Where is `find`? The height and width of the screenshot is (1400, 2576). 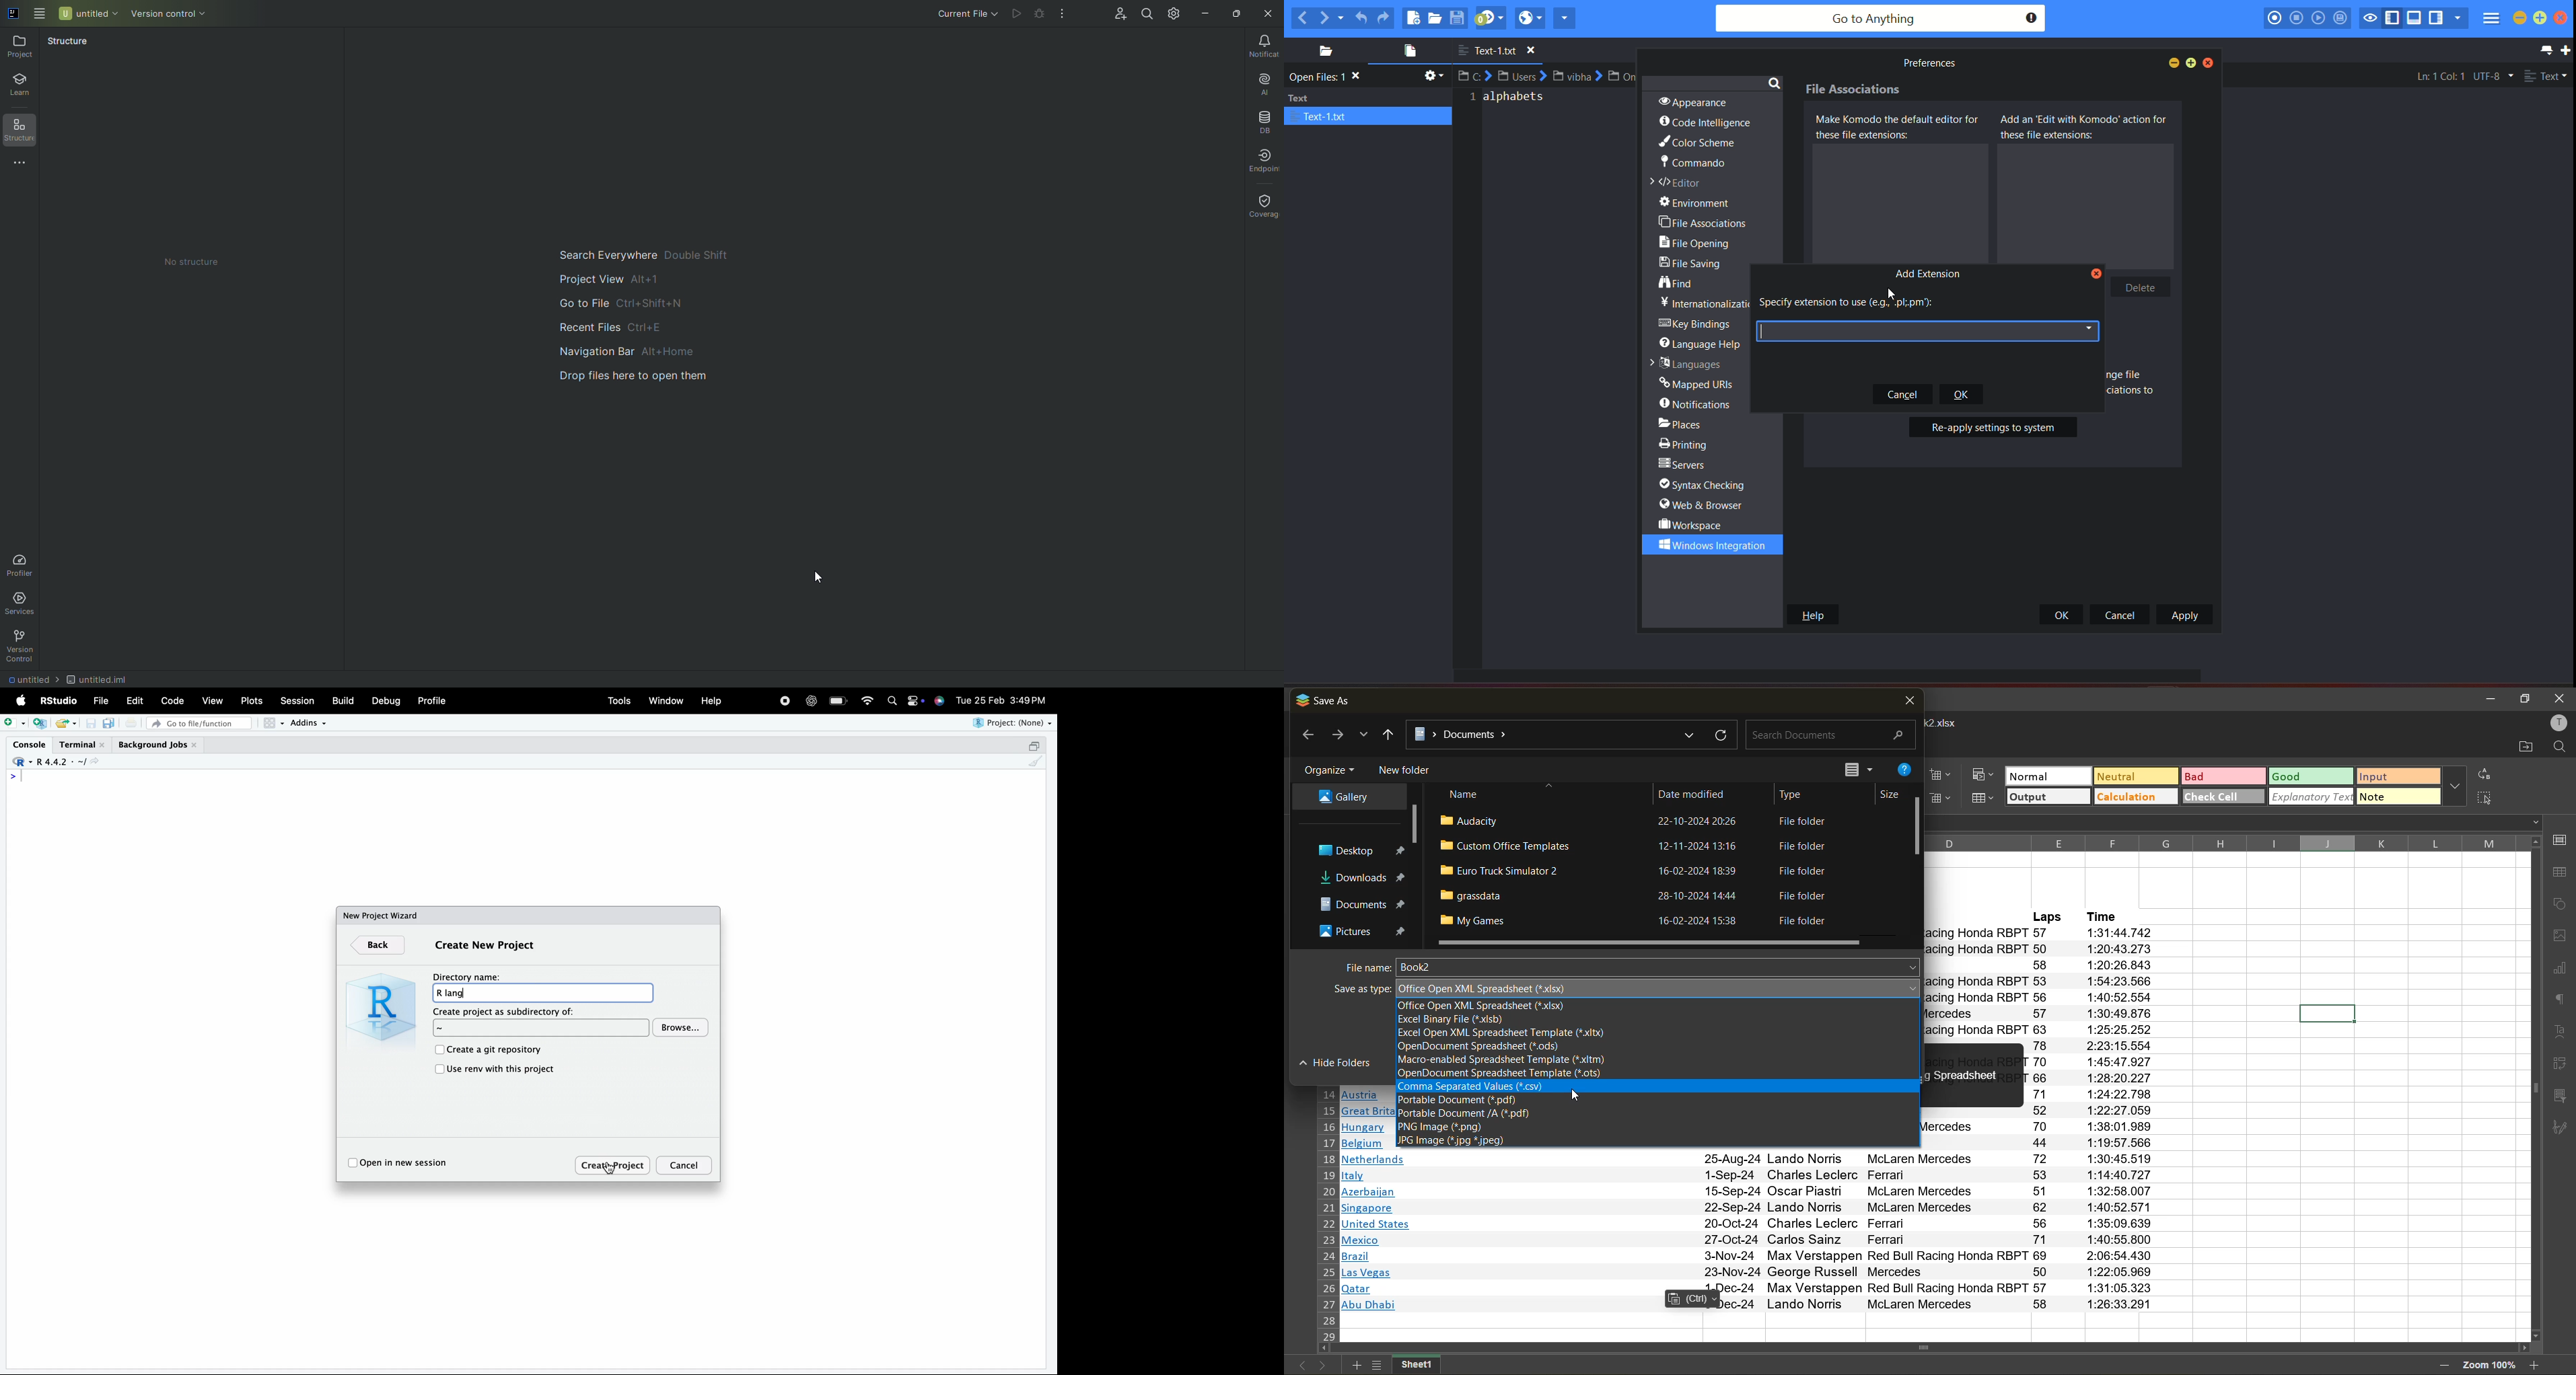 find is located at coordinates (2561, 747).